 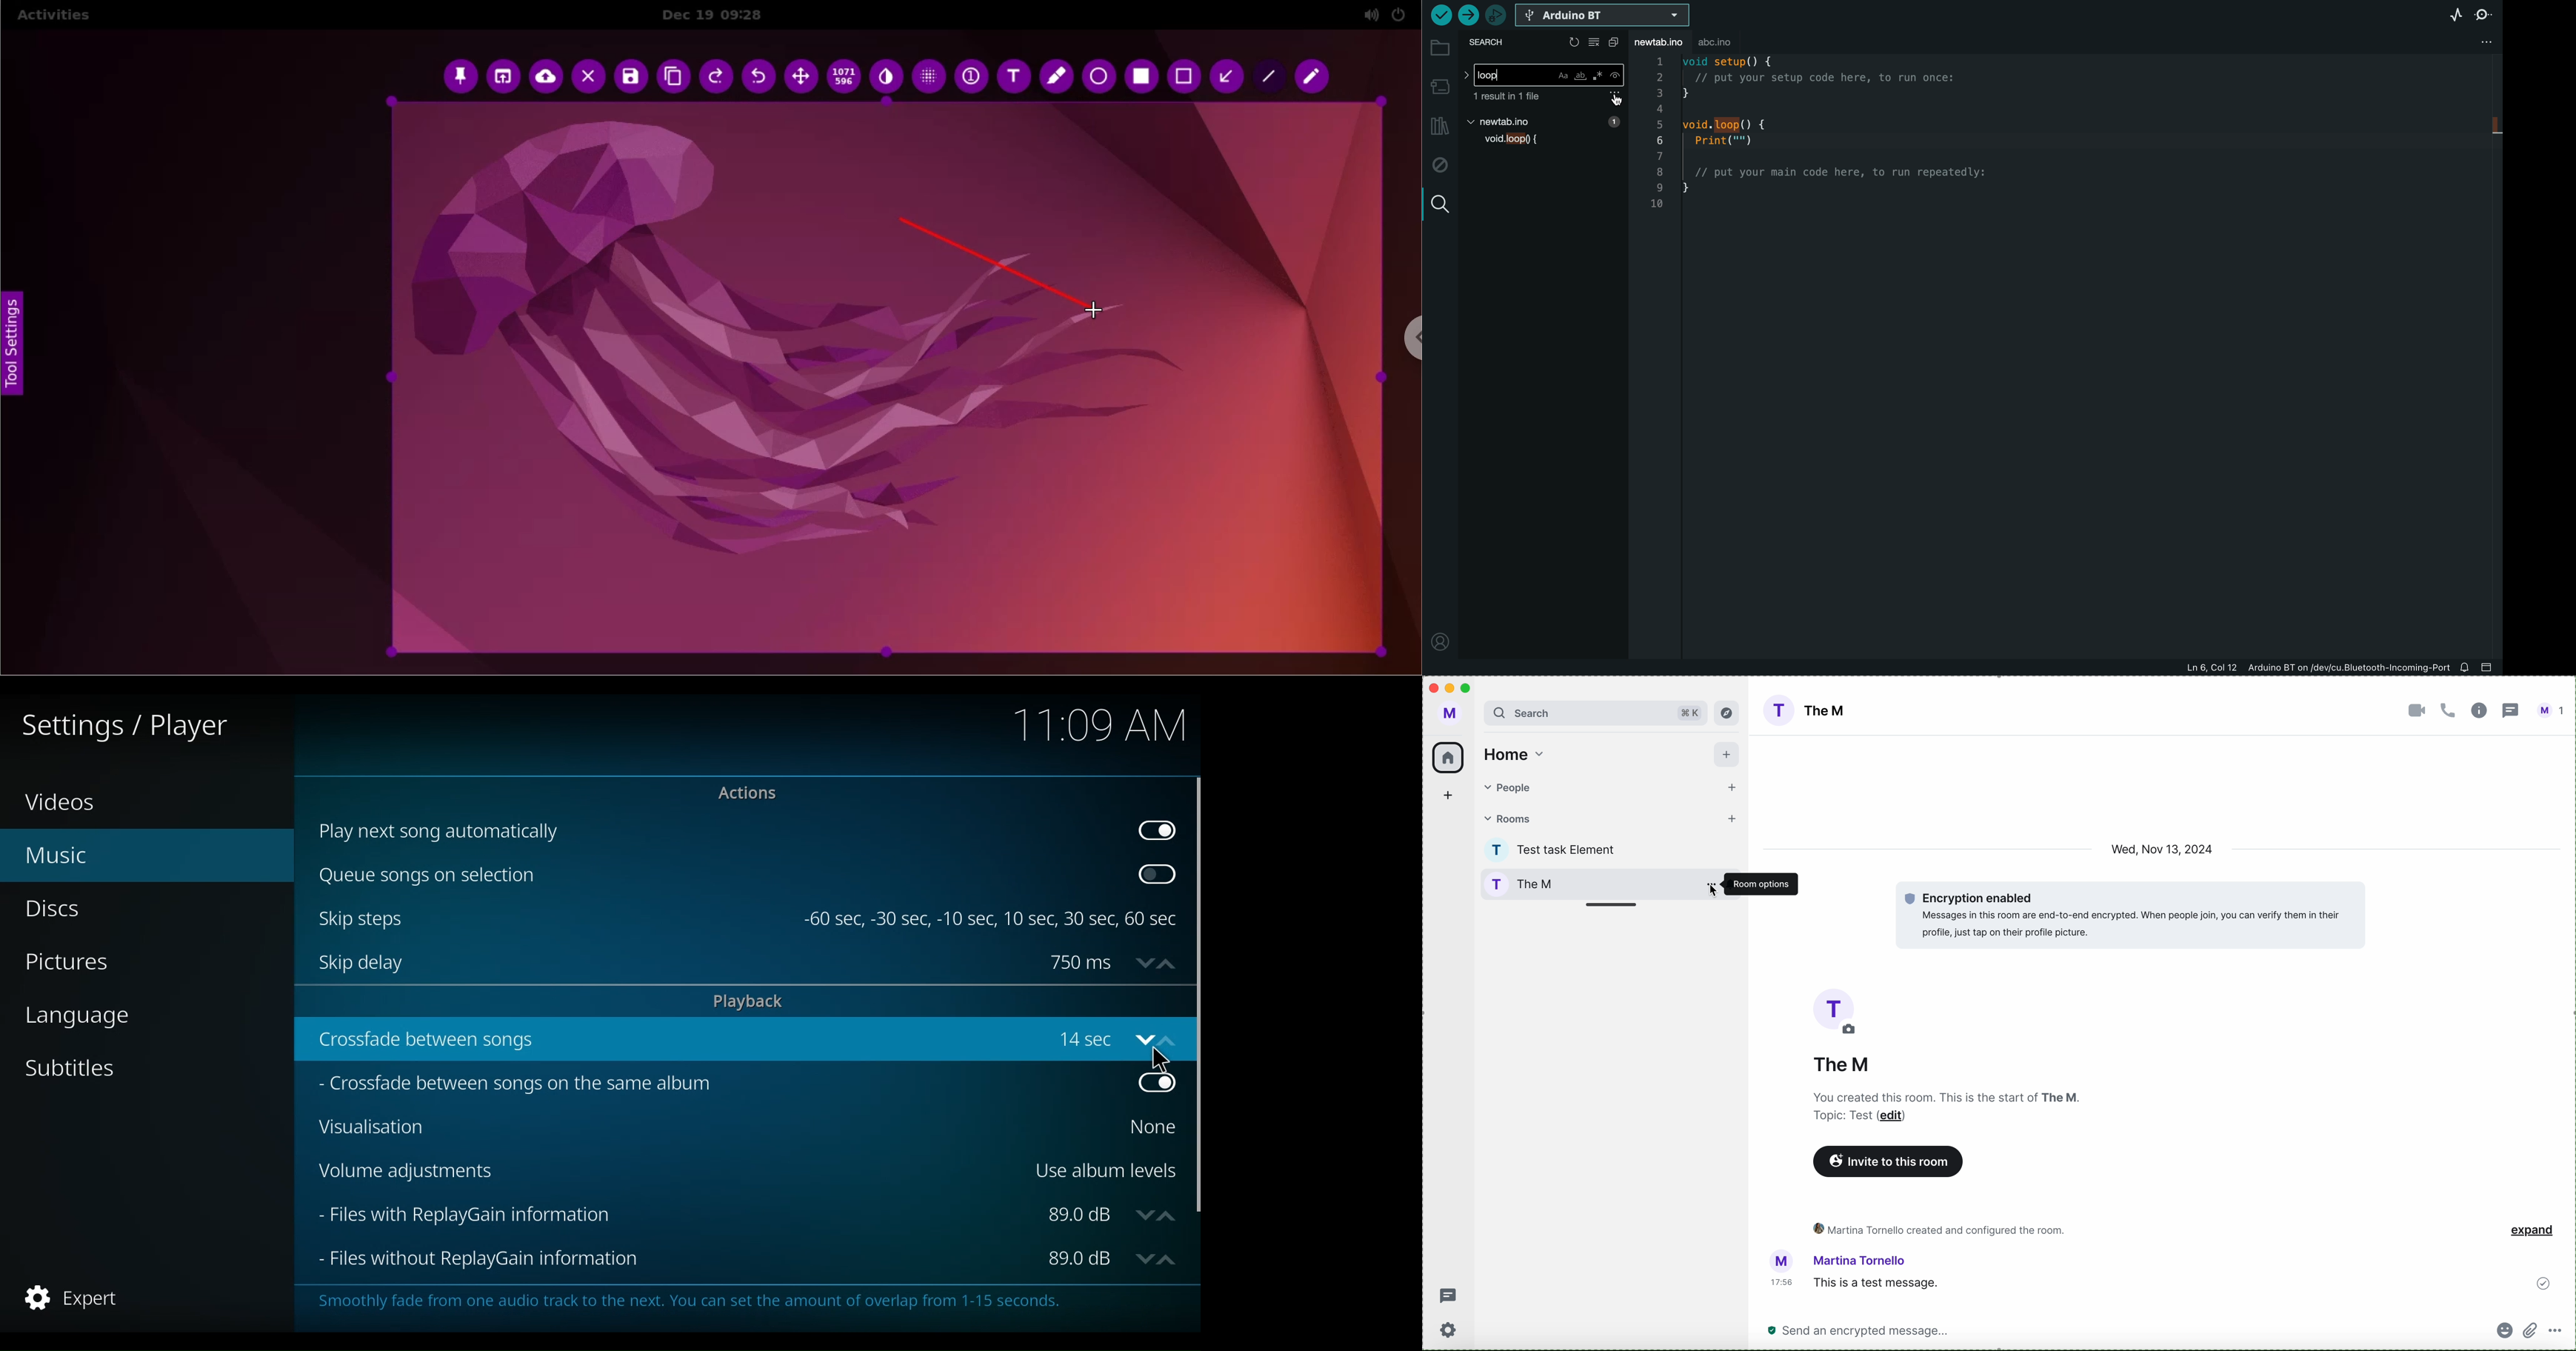 What do you see at coordinates (1448, 794) in the screenshot?
I see `add` at bounding box center [1448, 794].